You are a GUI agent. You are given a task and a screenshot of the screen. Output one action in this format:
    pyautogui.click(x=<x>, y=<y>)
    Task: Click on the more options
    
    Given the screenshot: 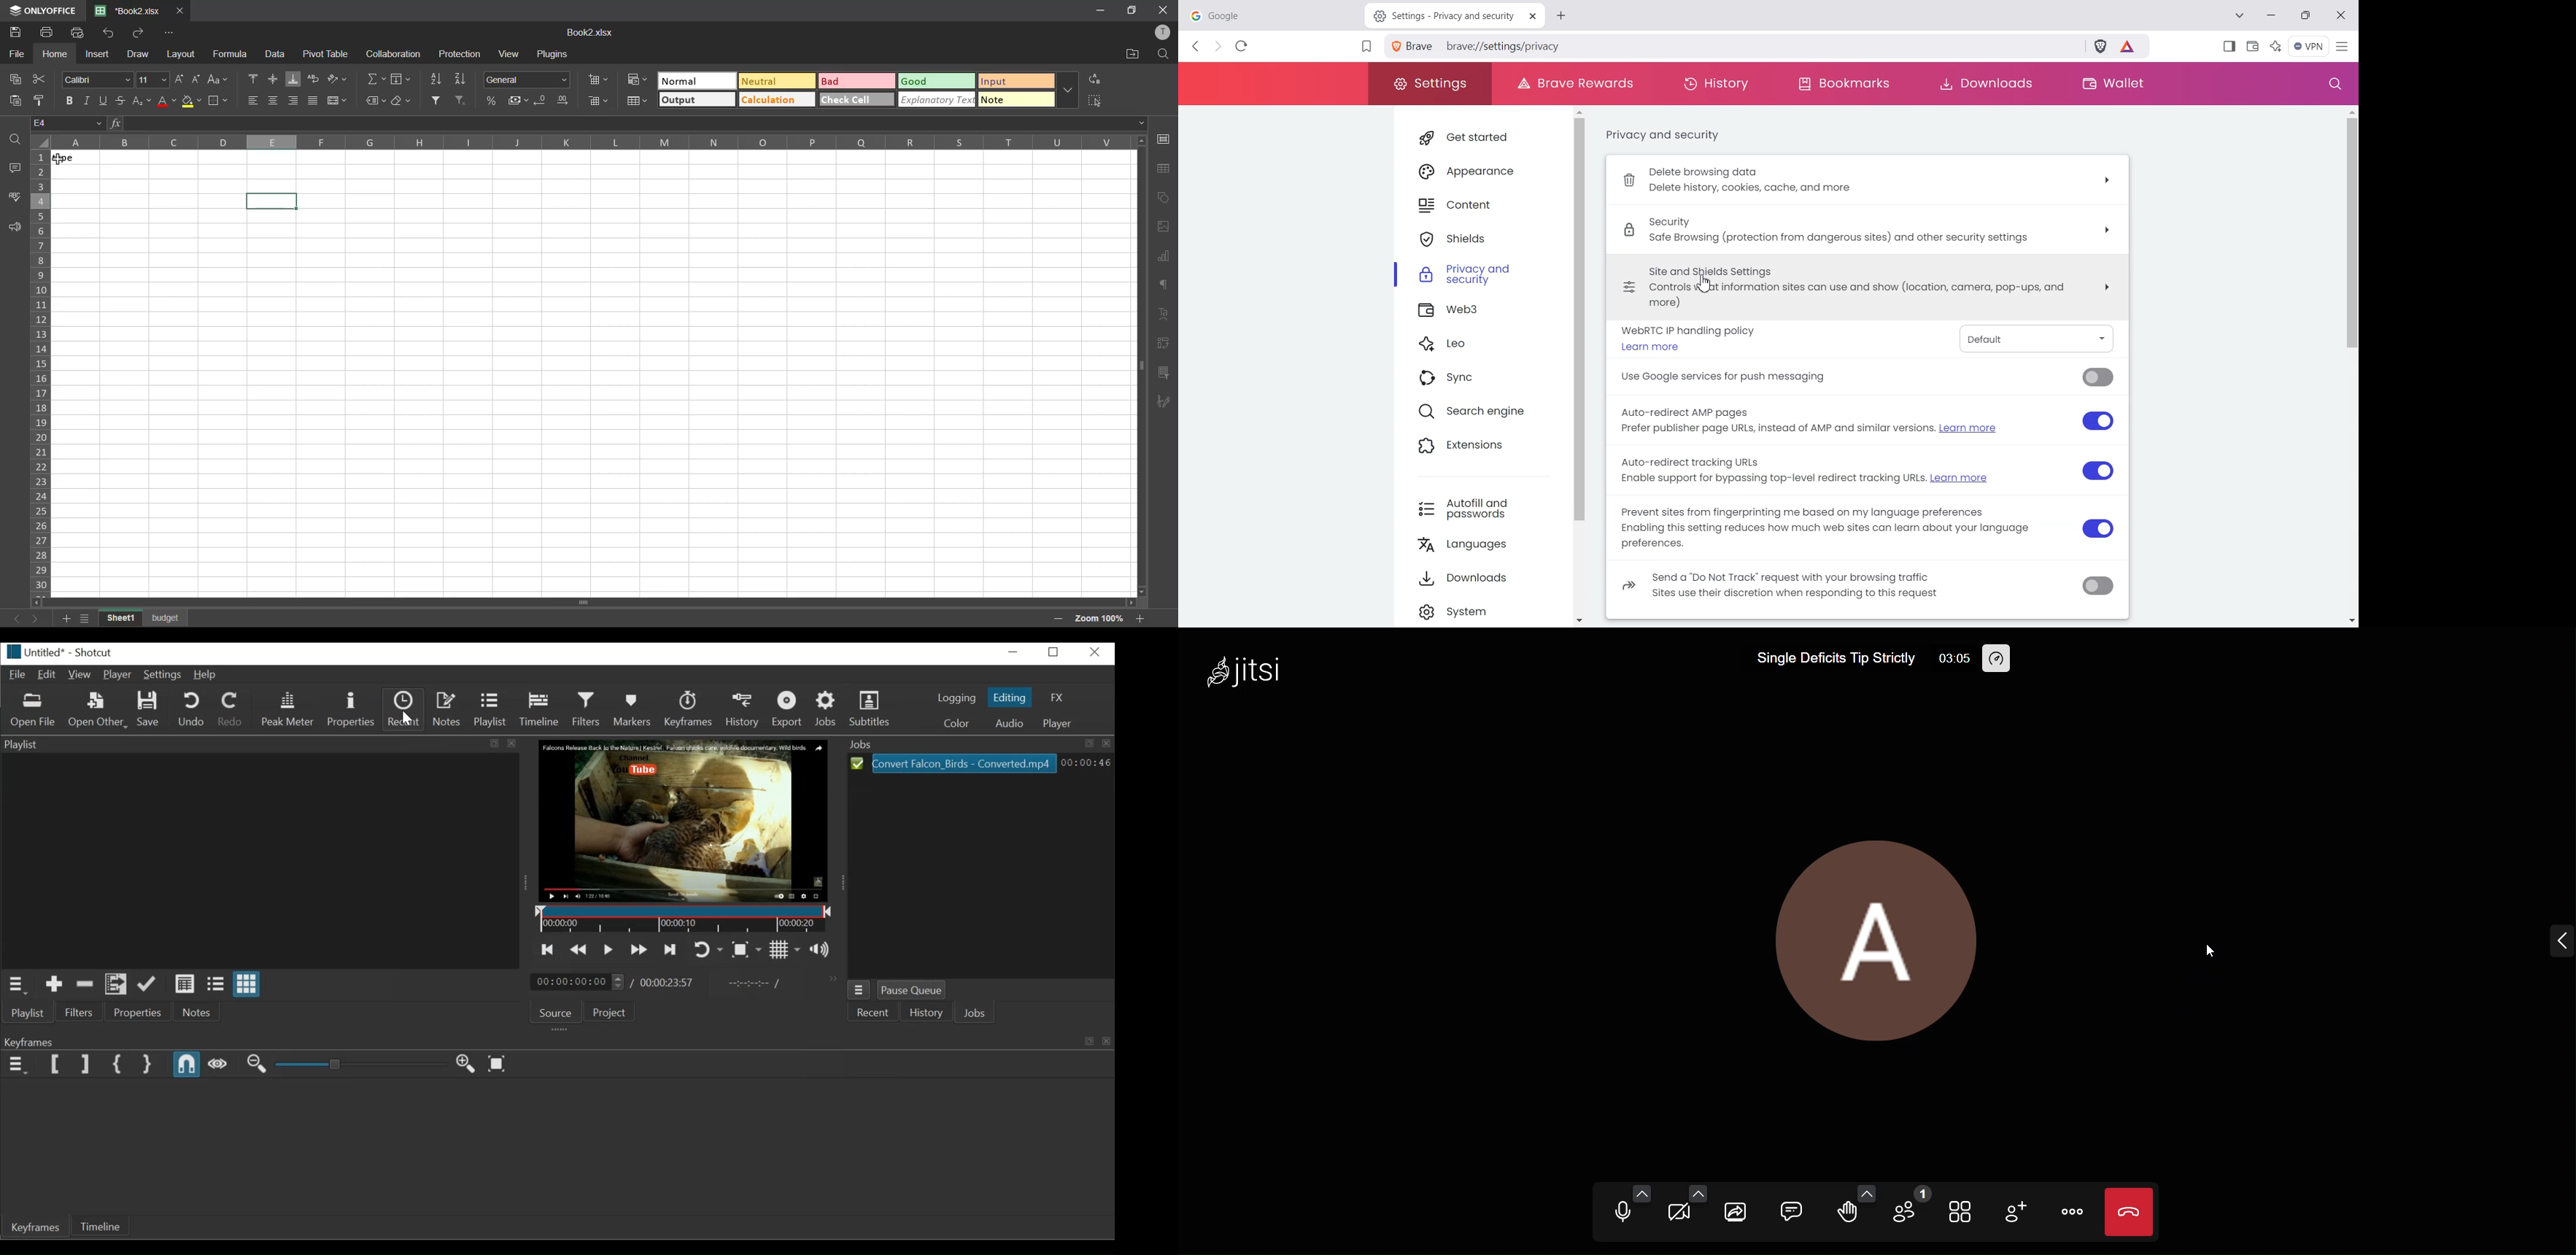 What is the action you would take?
    pyautogui.click(x=1068, y=90)
    